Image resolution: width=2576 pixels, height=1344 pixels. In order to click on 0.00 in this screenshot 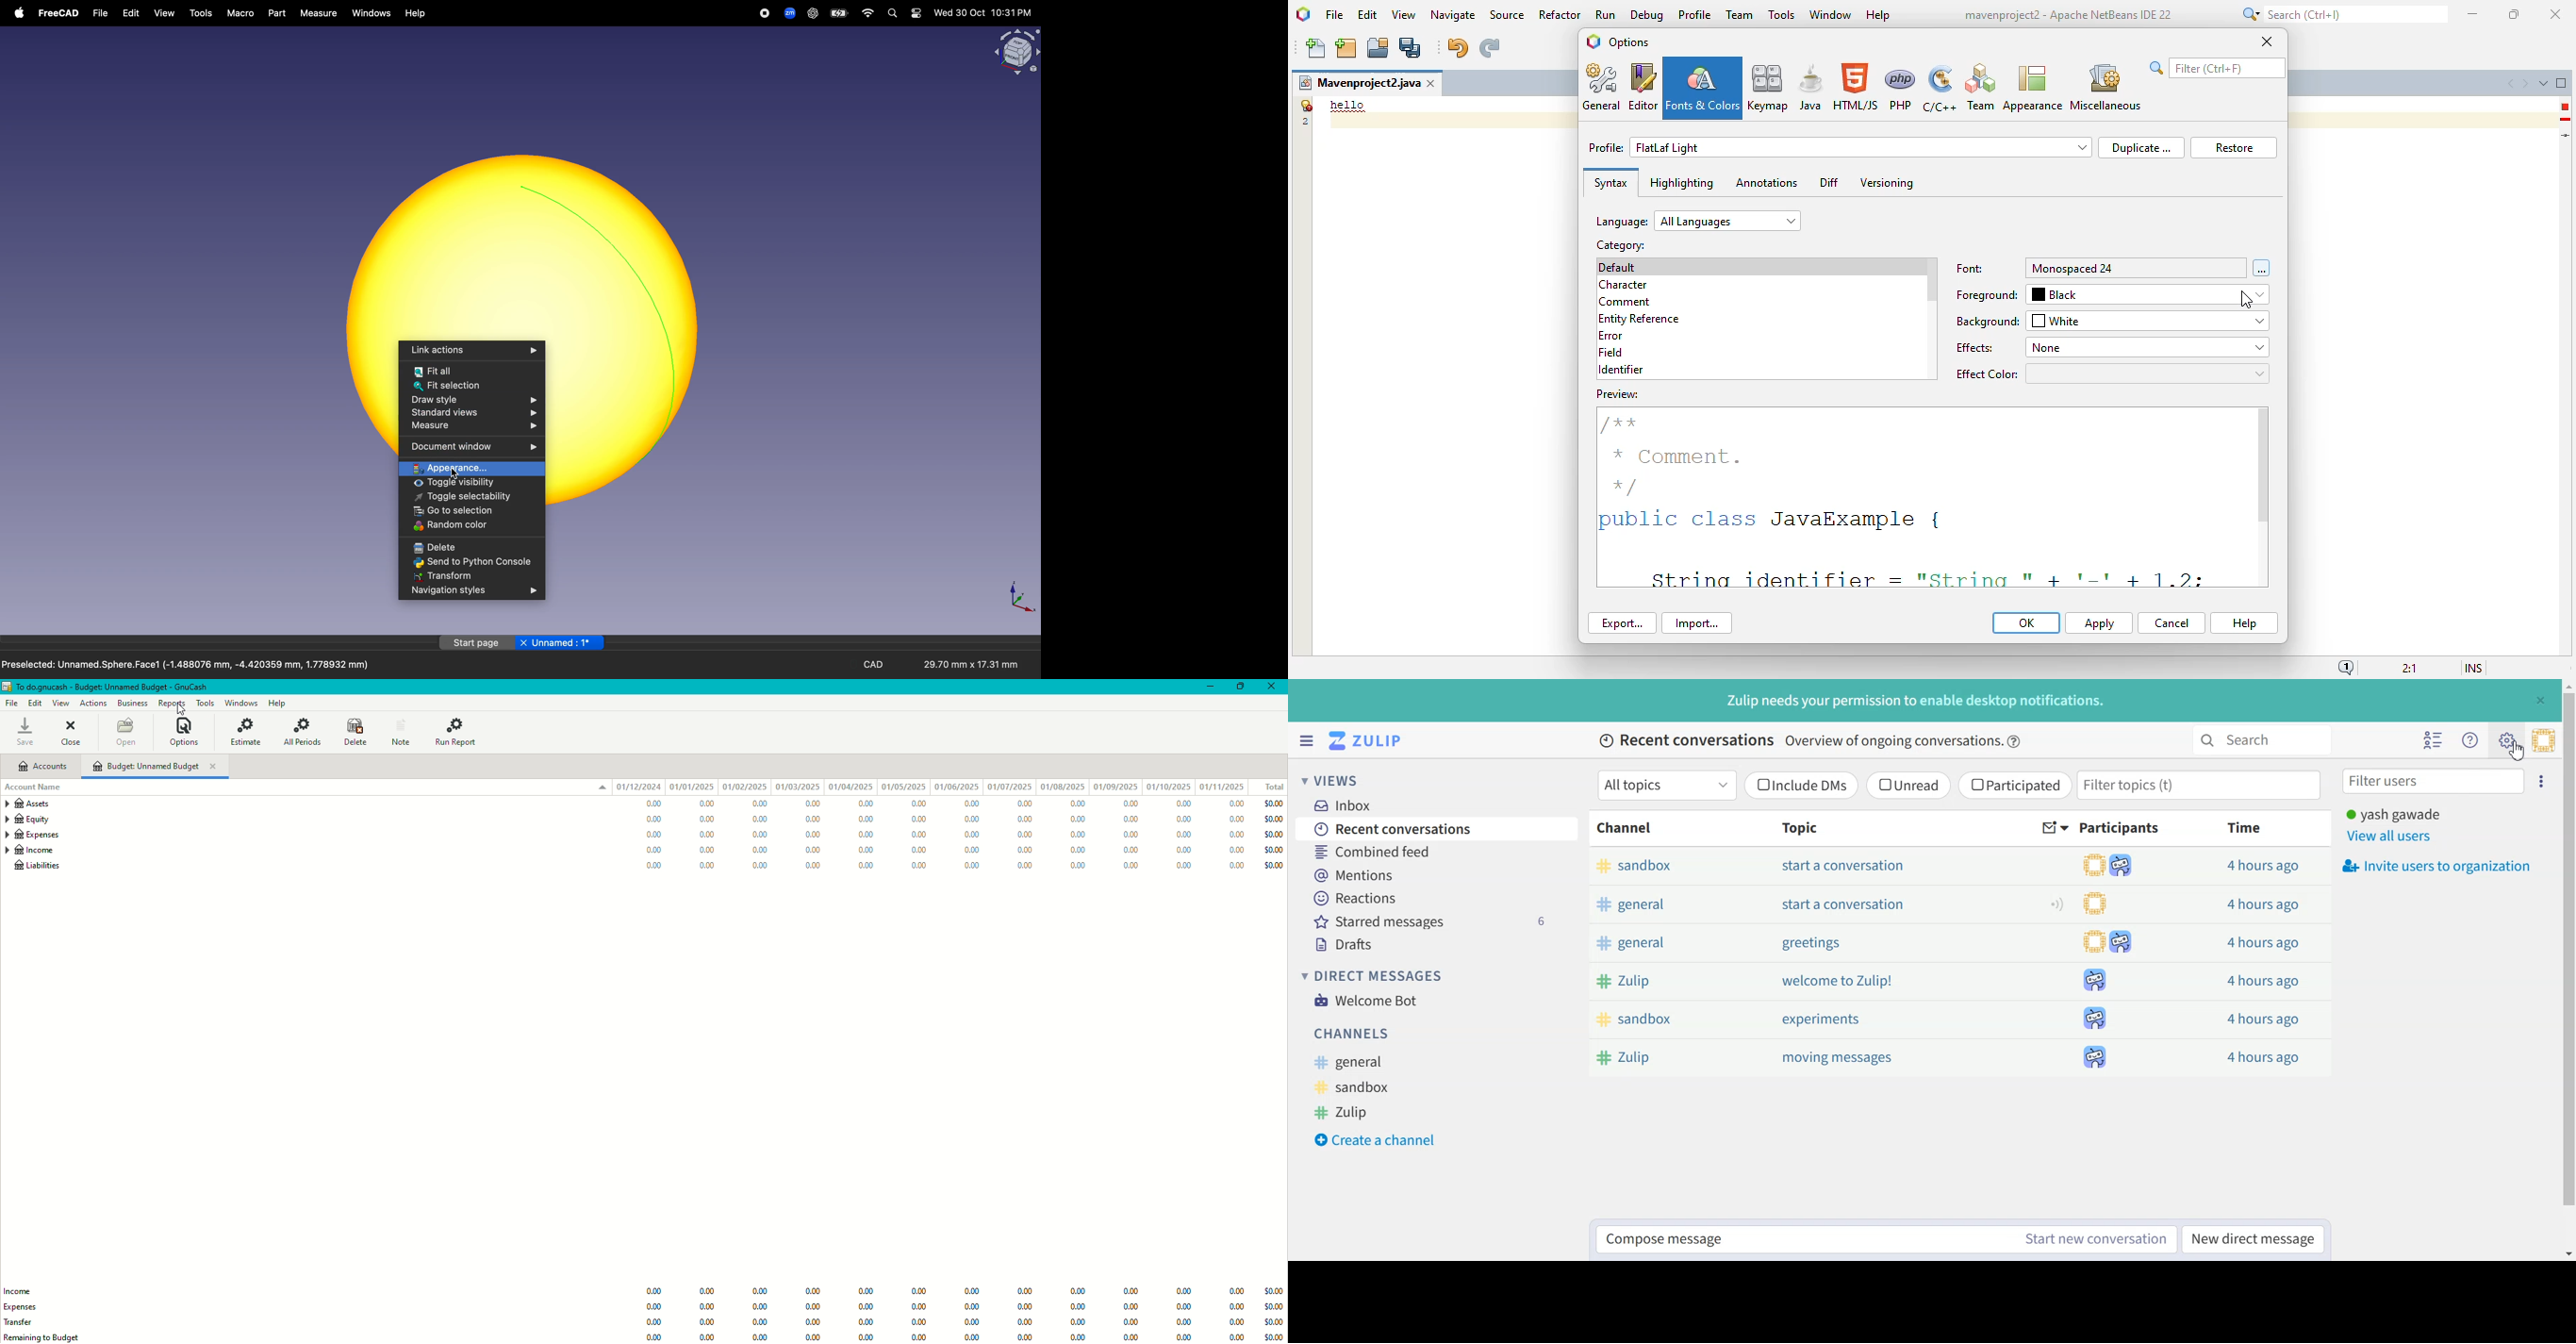, I will do `click(1078, 1307)`.